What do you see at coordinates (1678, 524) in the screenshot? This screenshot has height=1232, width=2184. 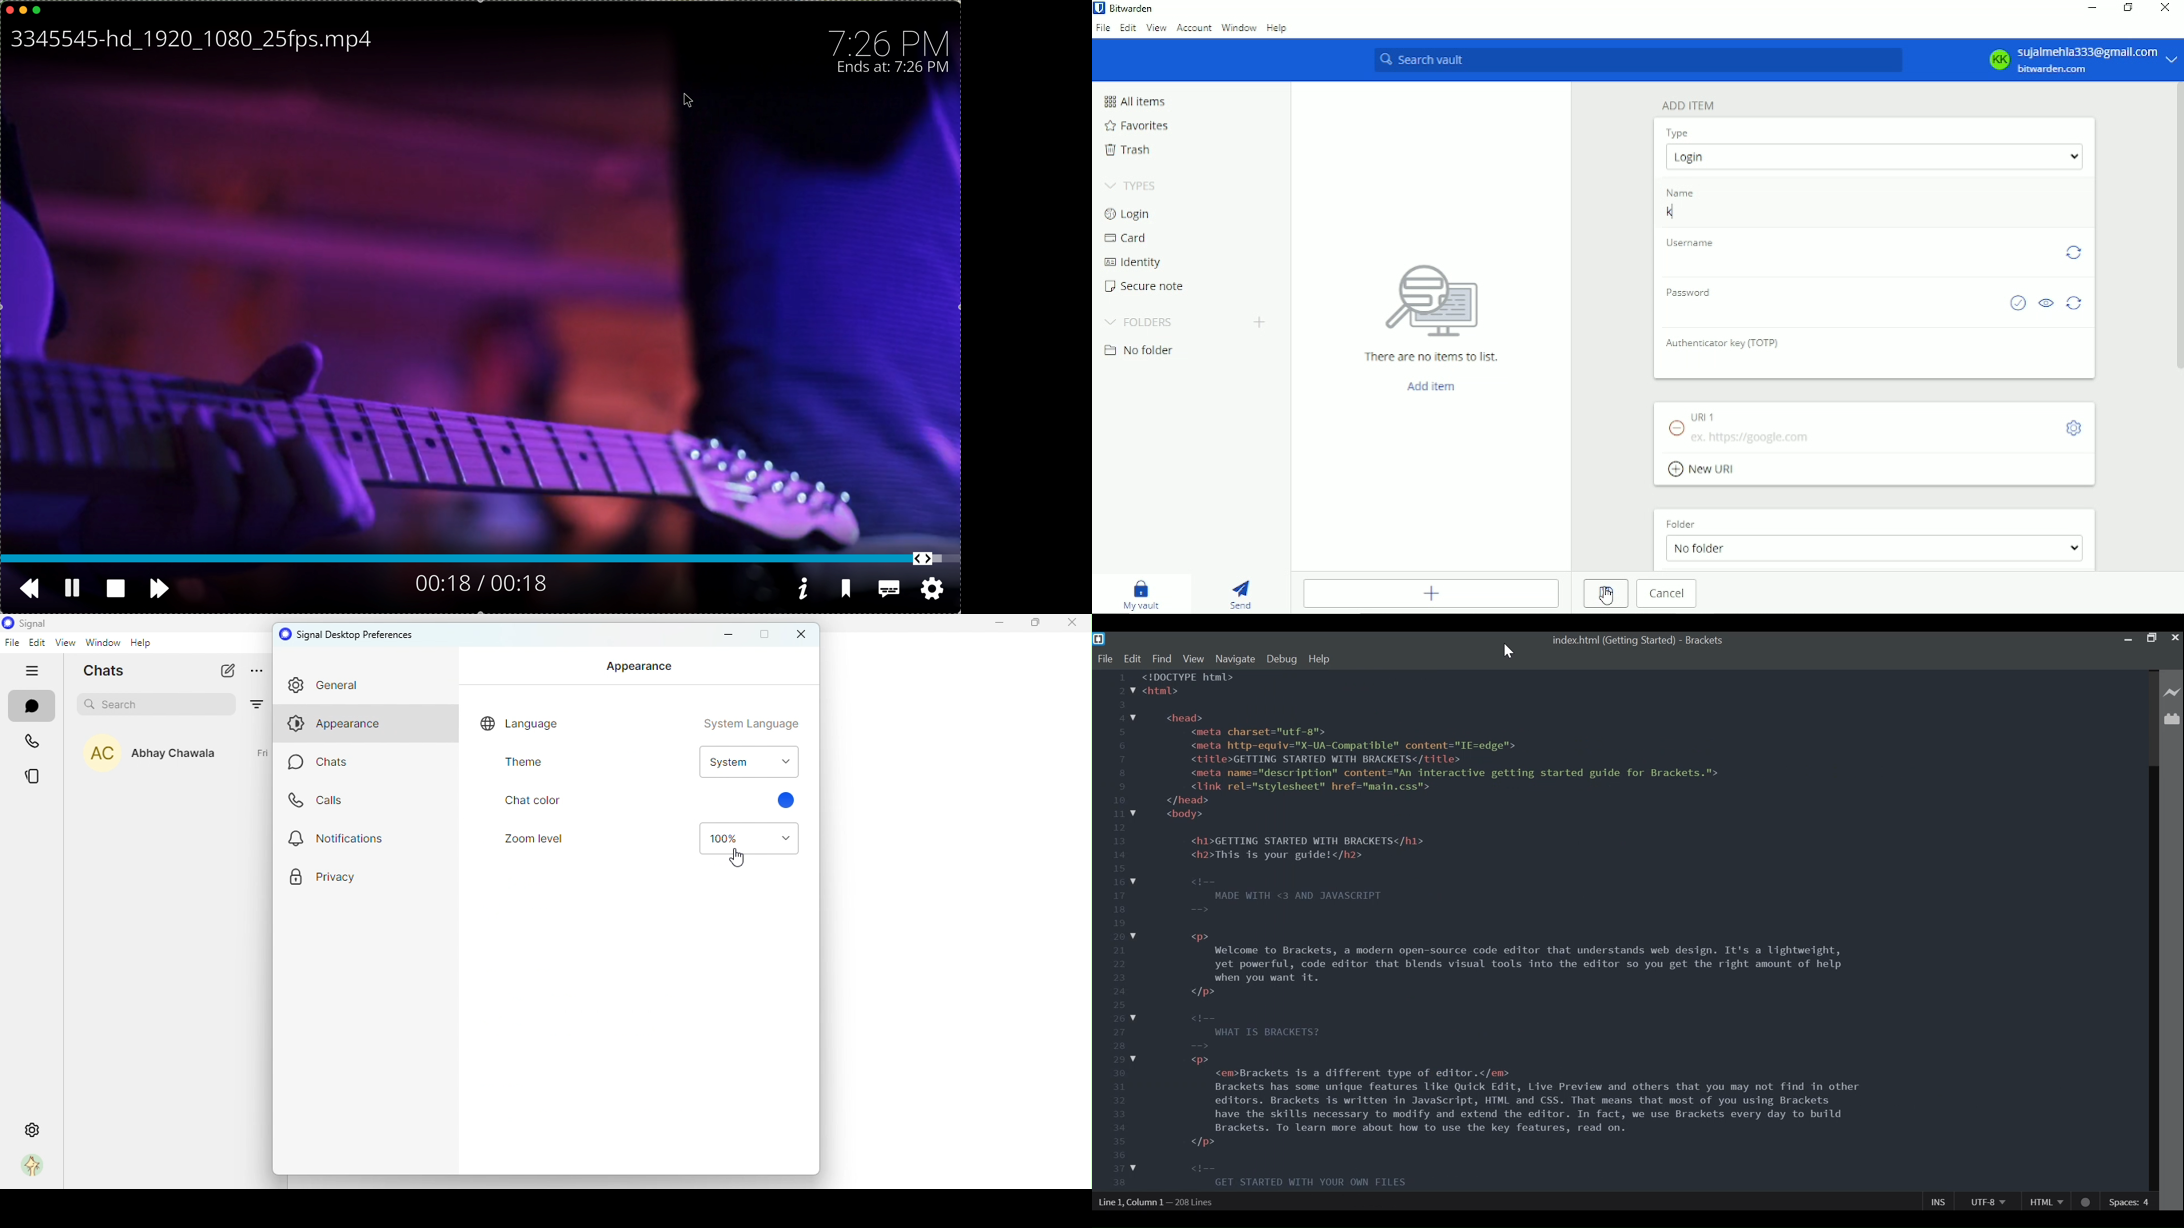 I see `Folder` at bounding box center [1678, 524].